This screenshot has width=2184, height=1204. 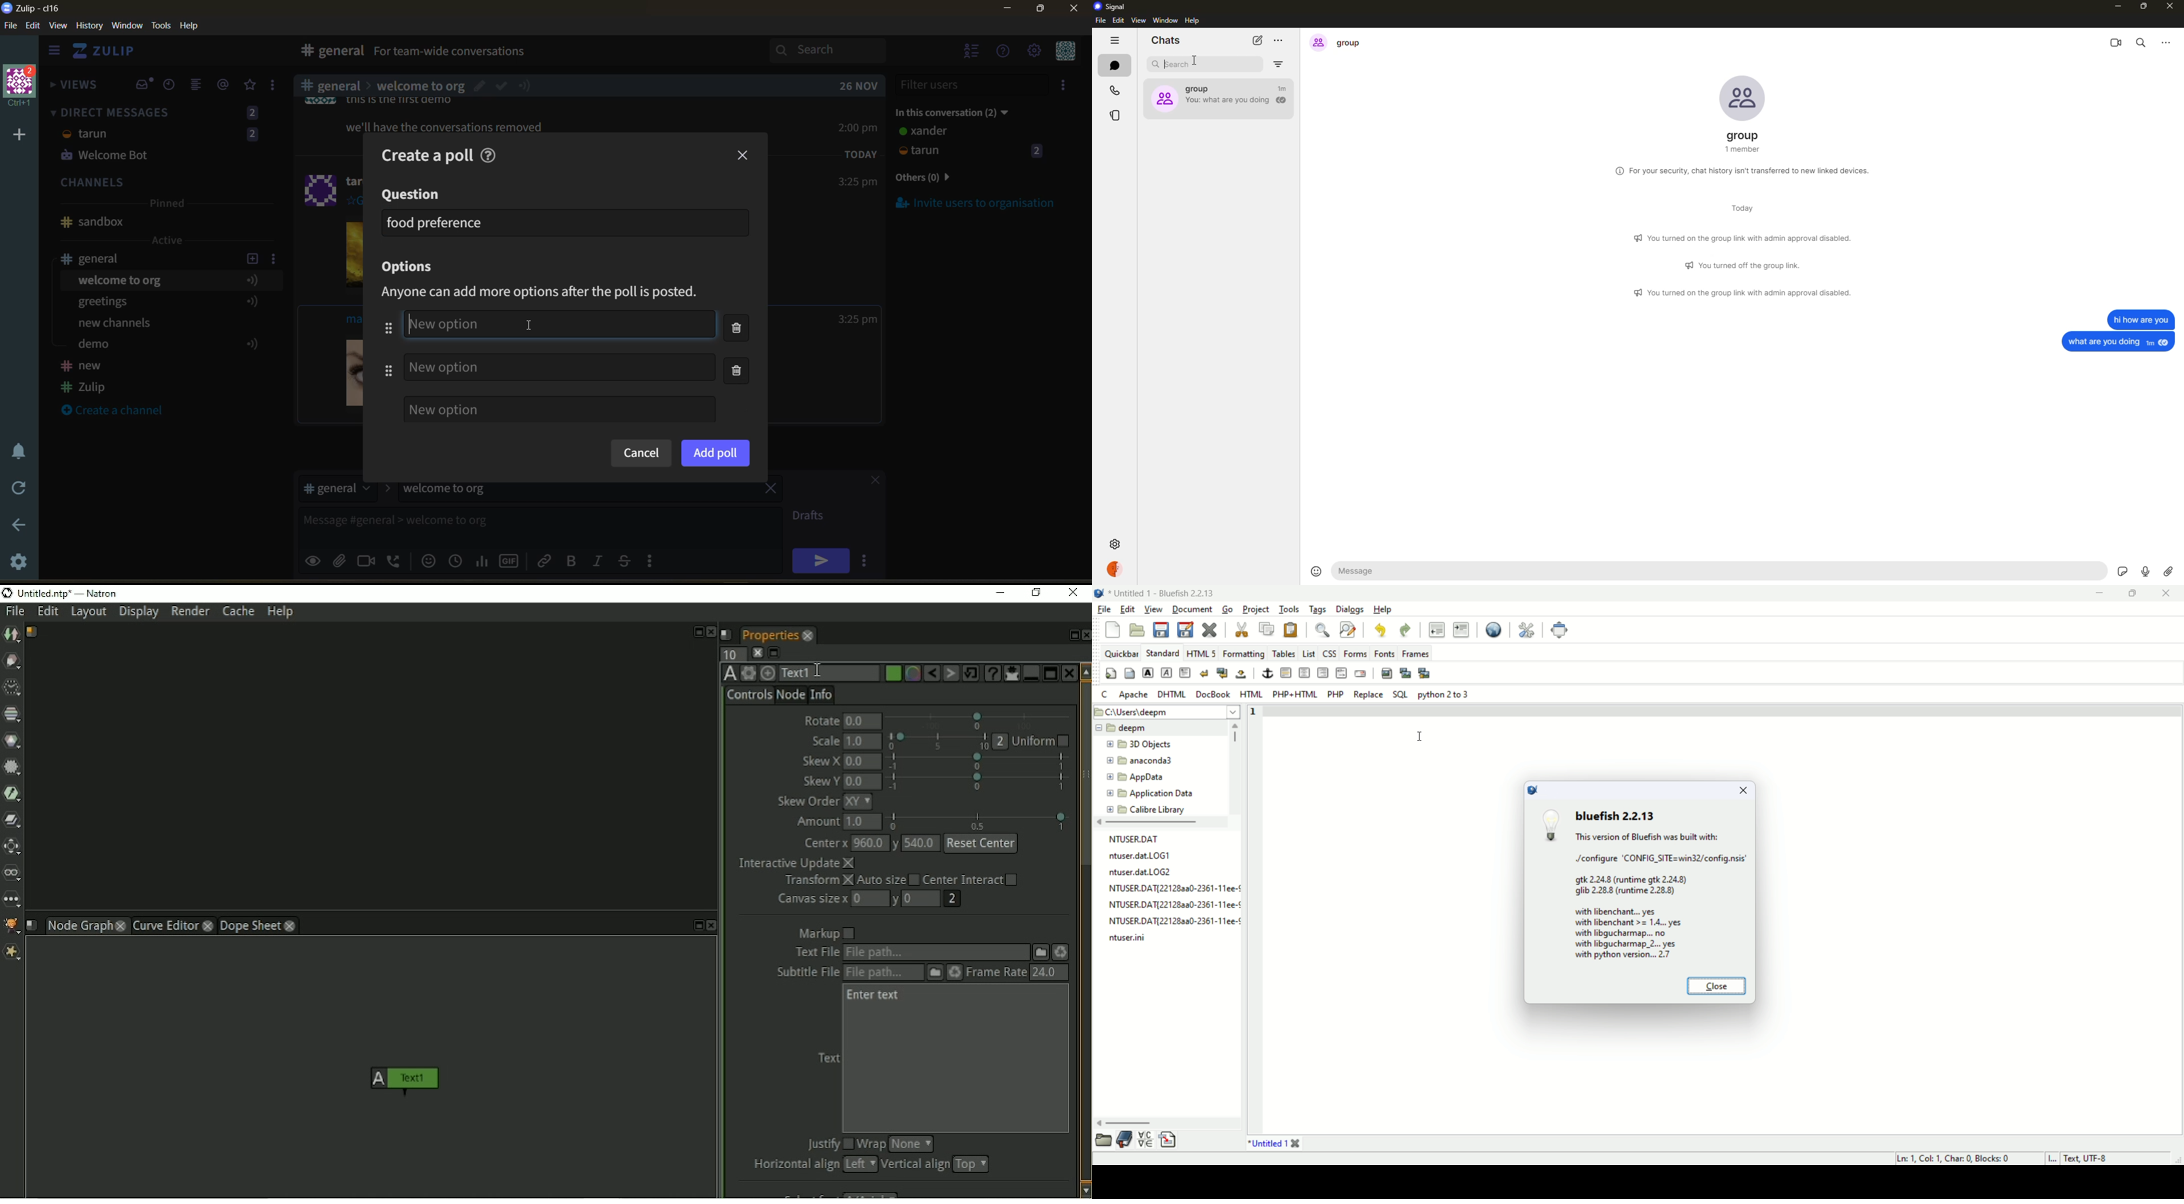 I want to click on file, so click(x=1103, y=609).